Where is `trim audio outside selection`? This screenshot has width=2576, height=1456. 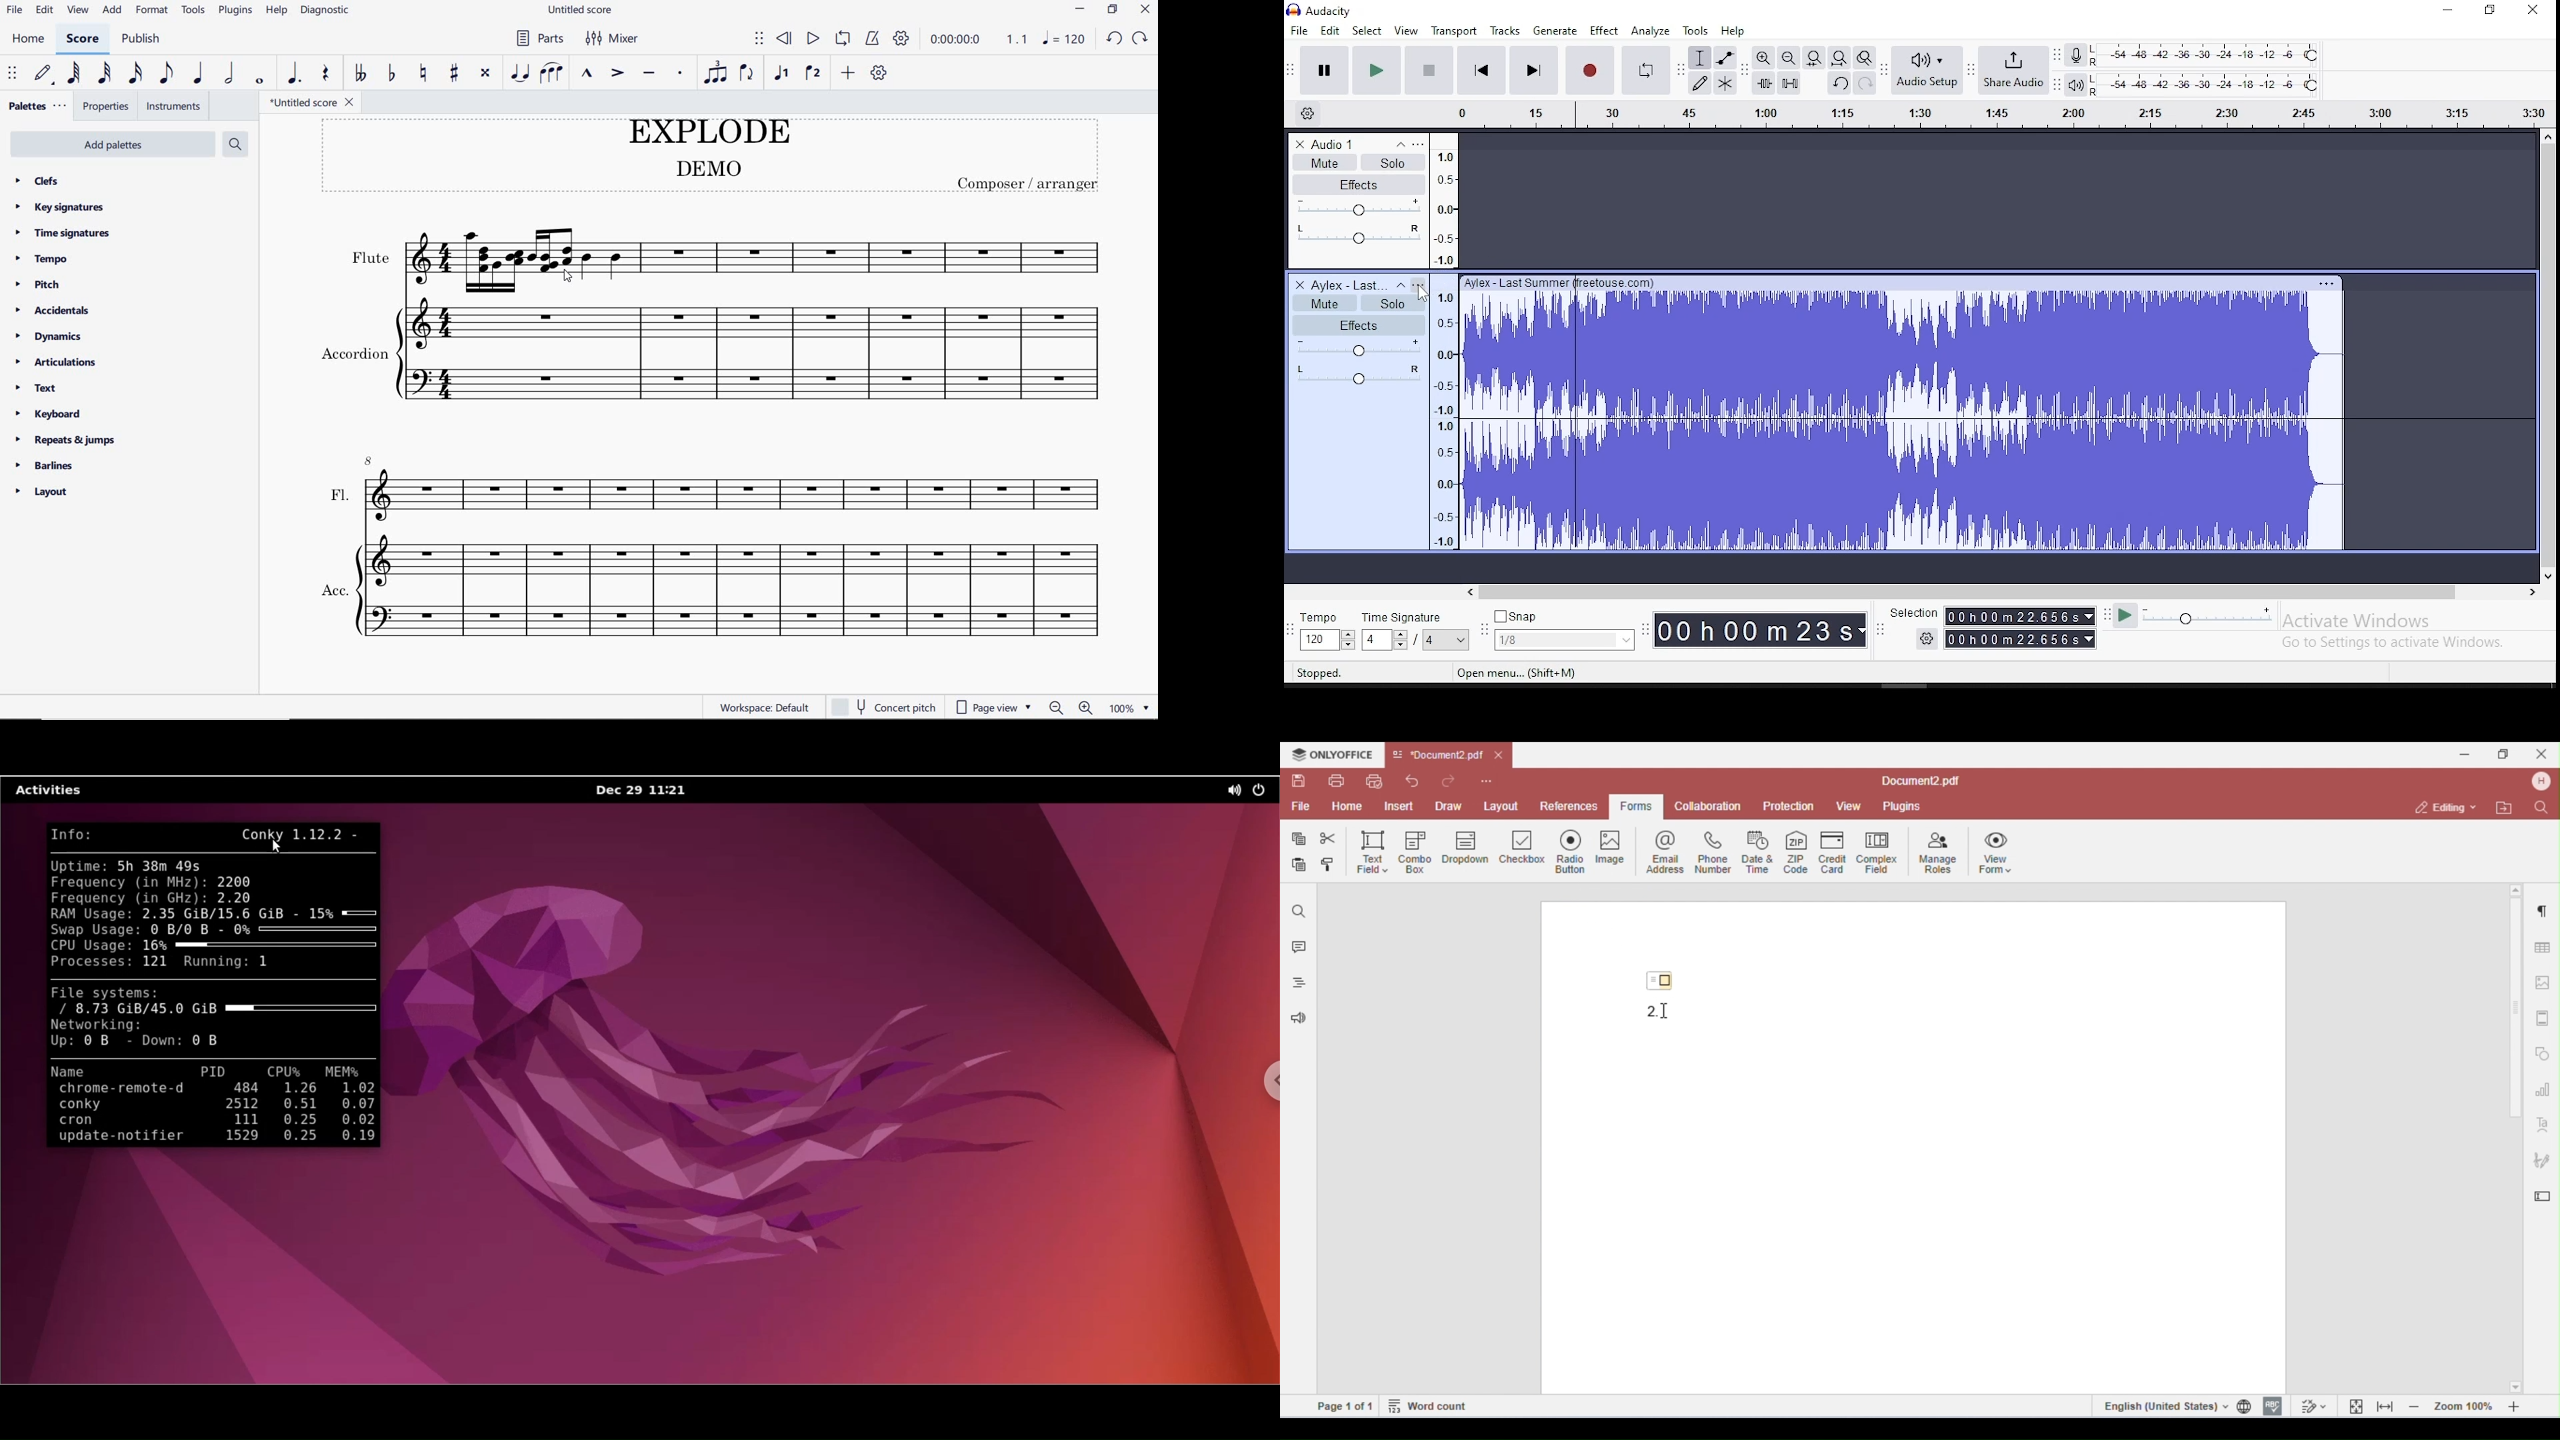
trim audio outside selection is located at coordinates (1764, 83).